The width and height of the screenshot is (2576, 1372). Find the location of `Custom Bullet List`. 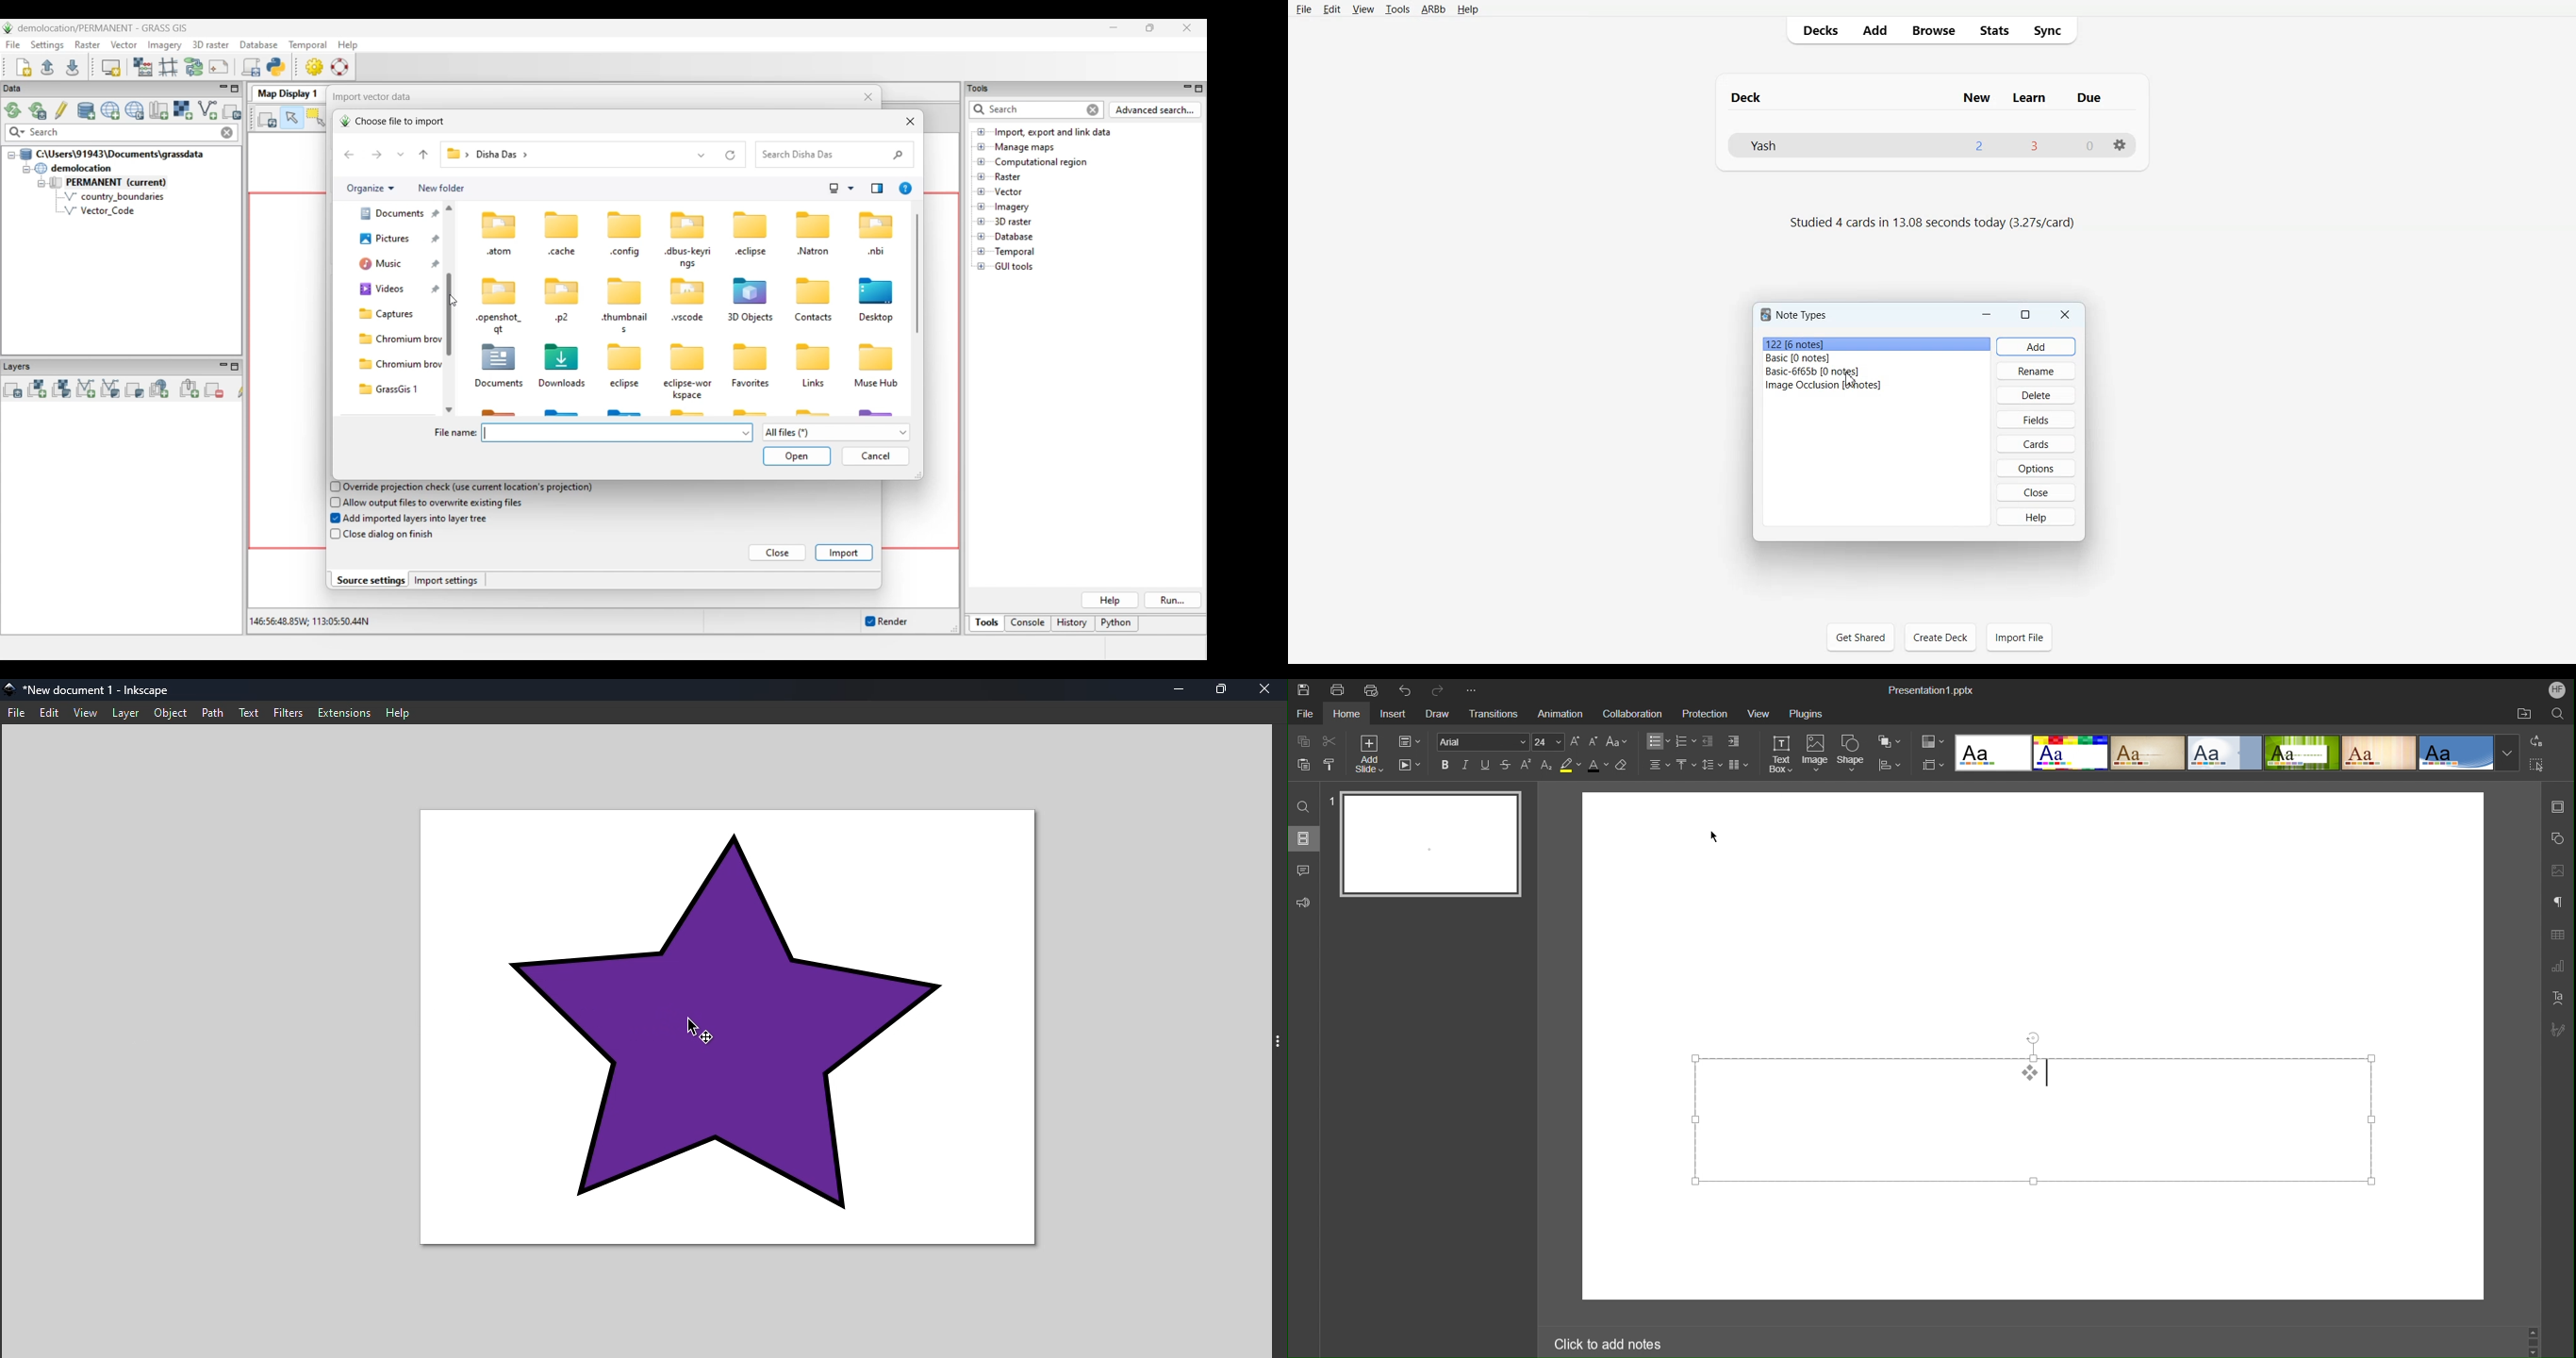

Custom Bullet List is located at coordinates (2033, 1075).